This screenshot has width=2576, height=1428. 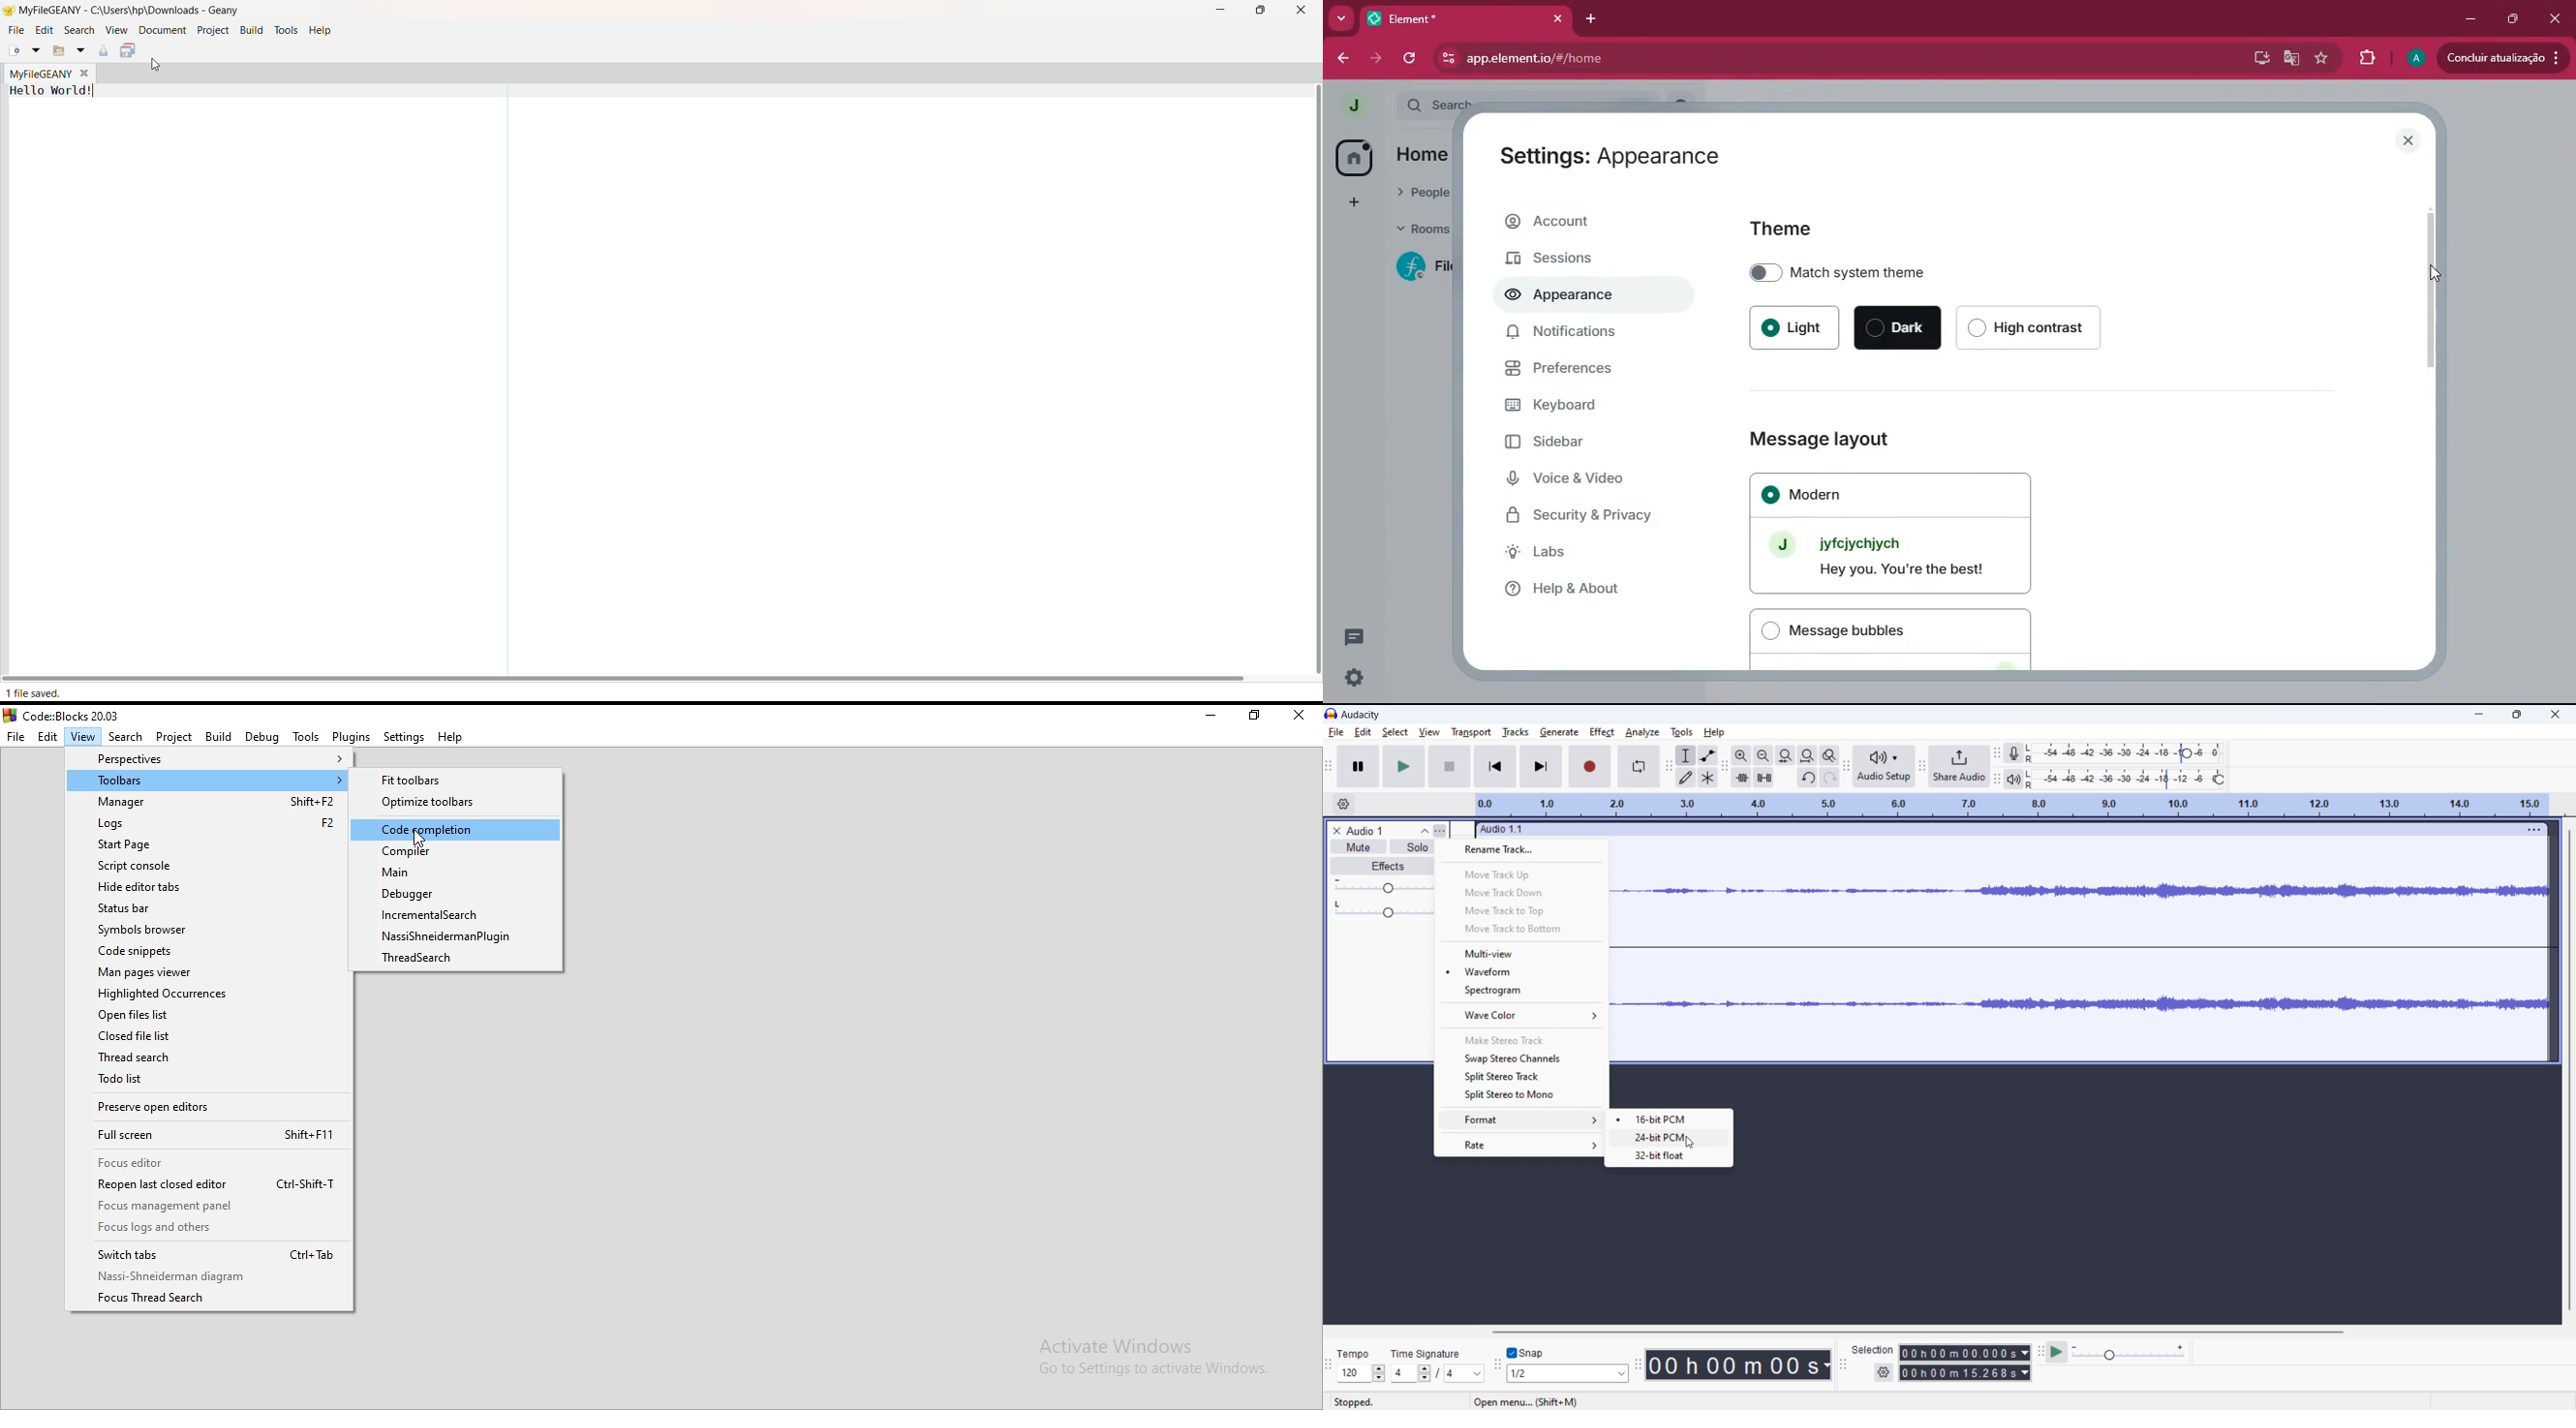 I want to click on Optimize toolbars, so click(x=455, y=802).